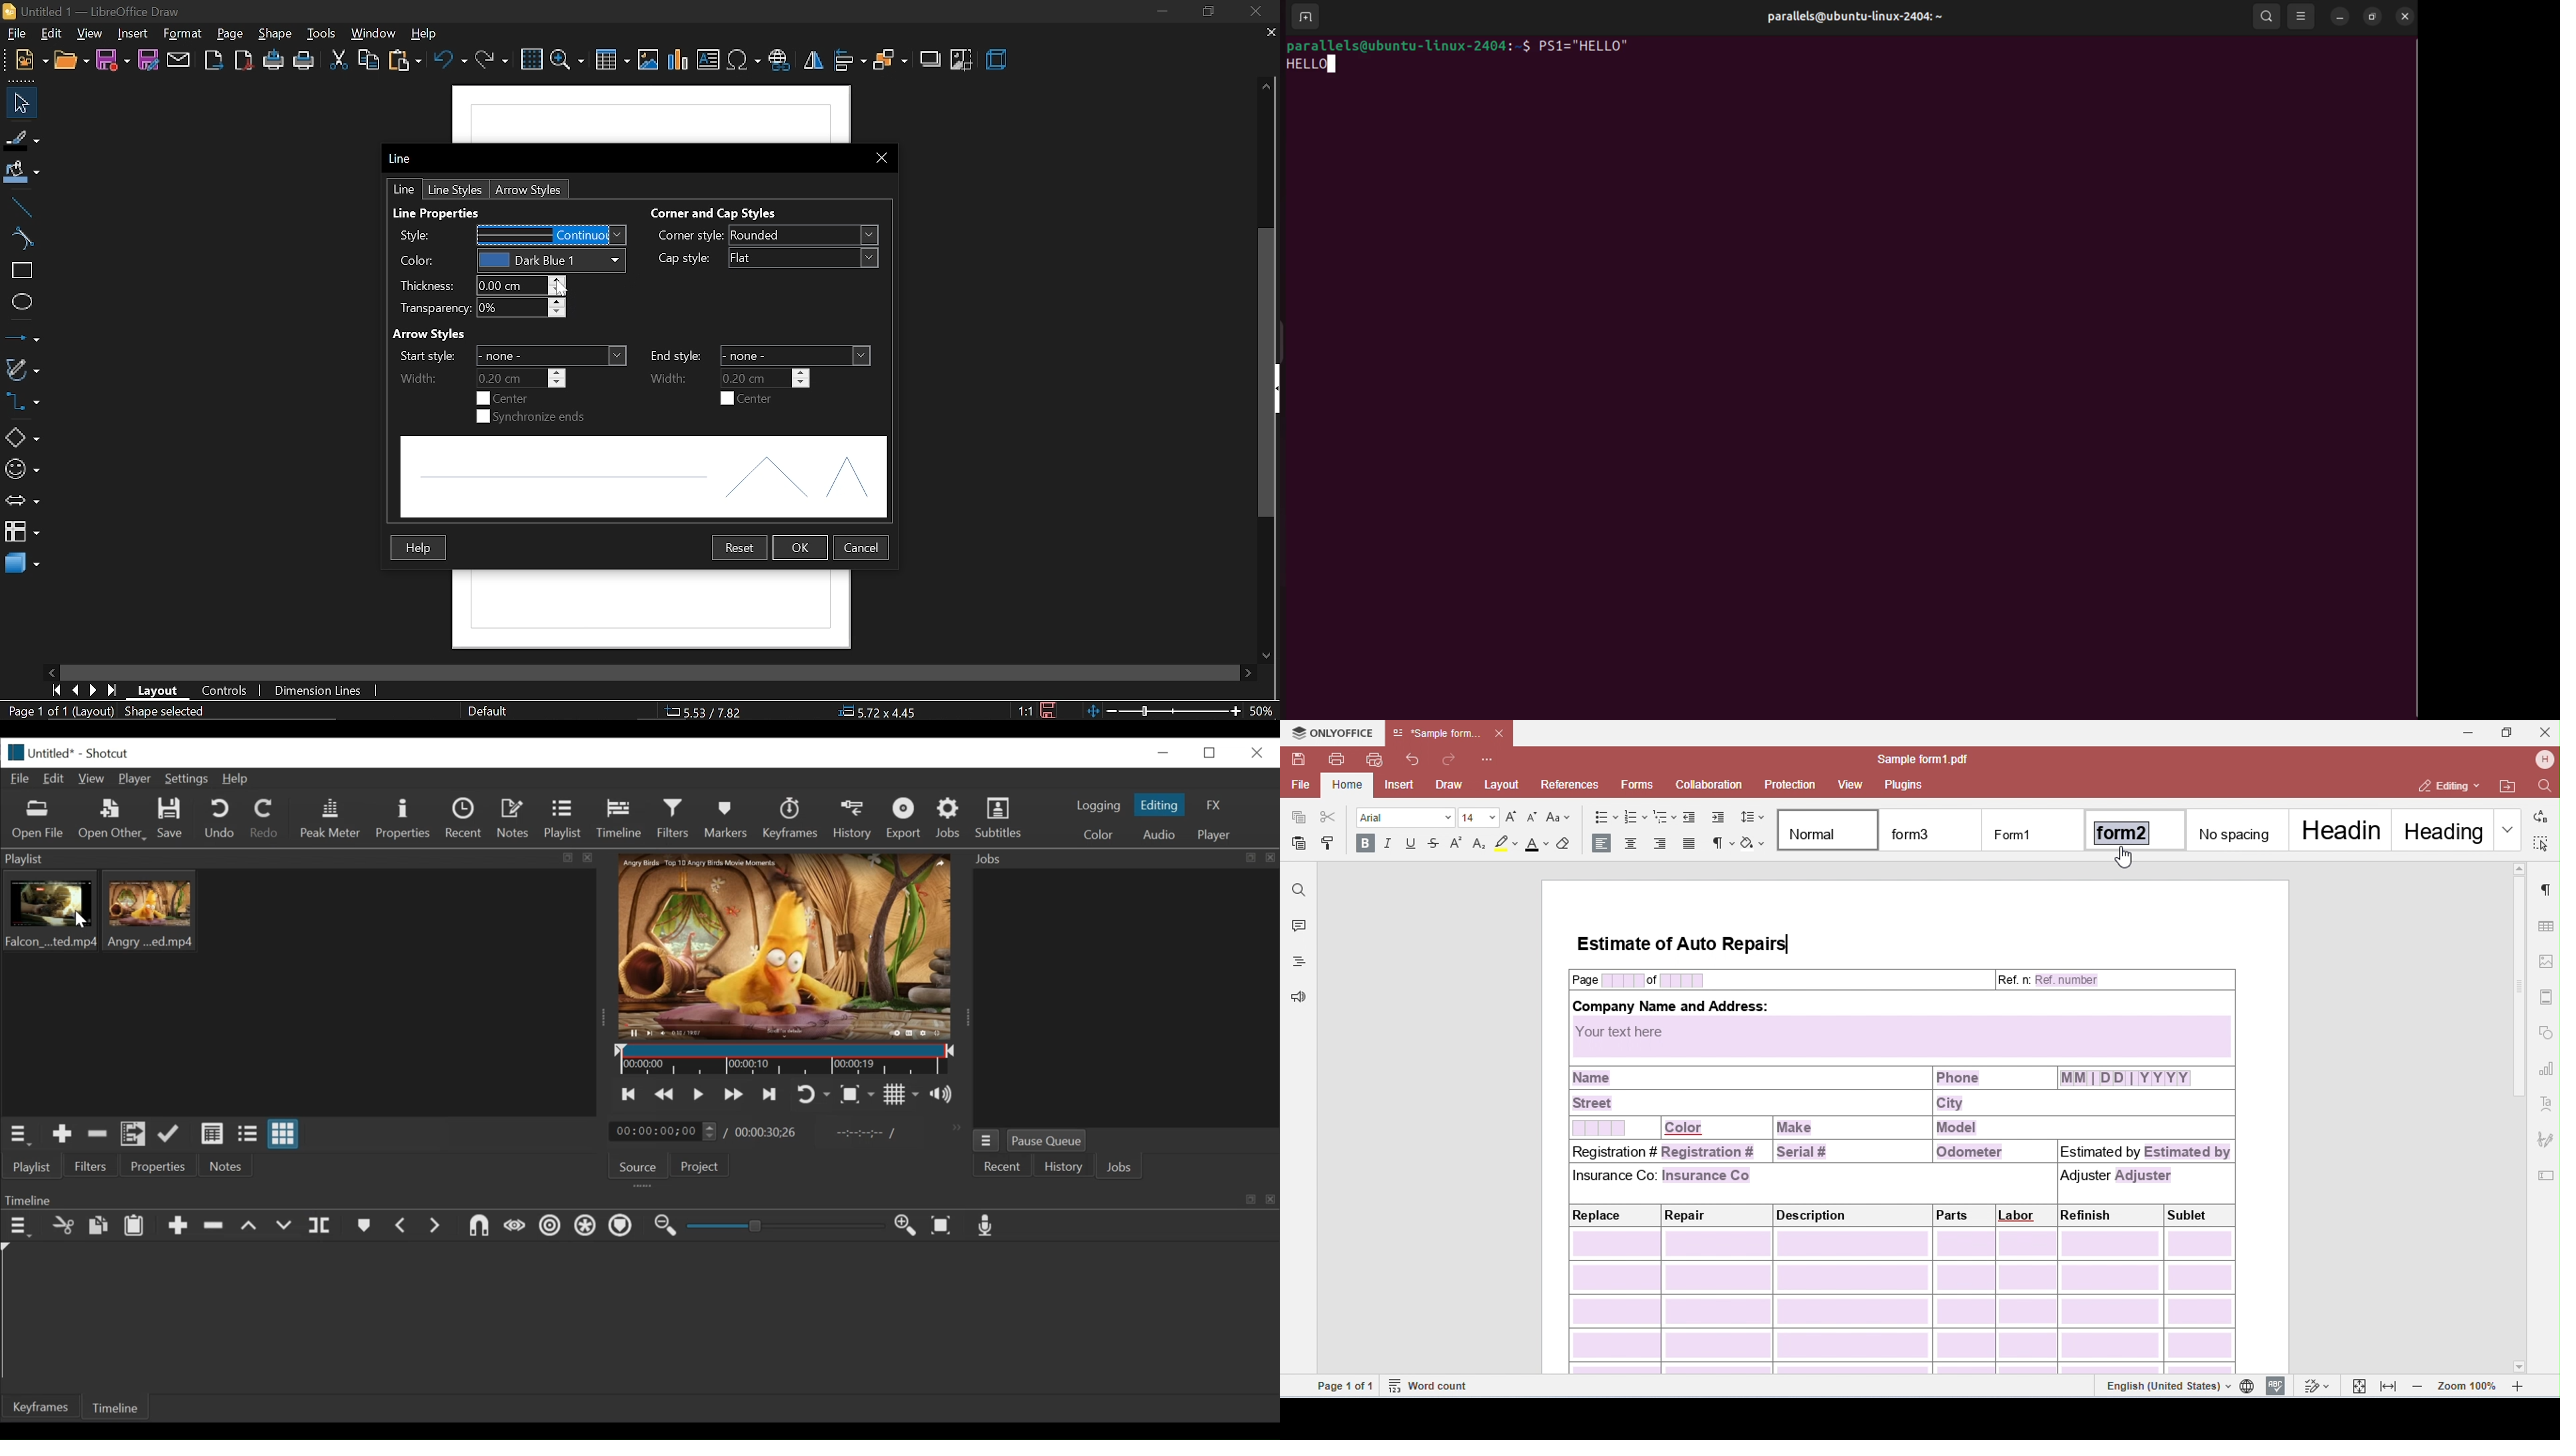 The width and height of the screenshot is (2576, 1456). I want to click on insert table, so click(611, 62).